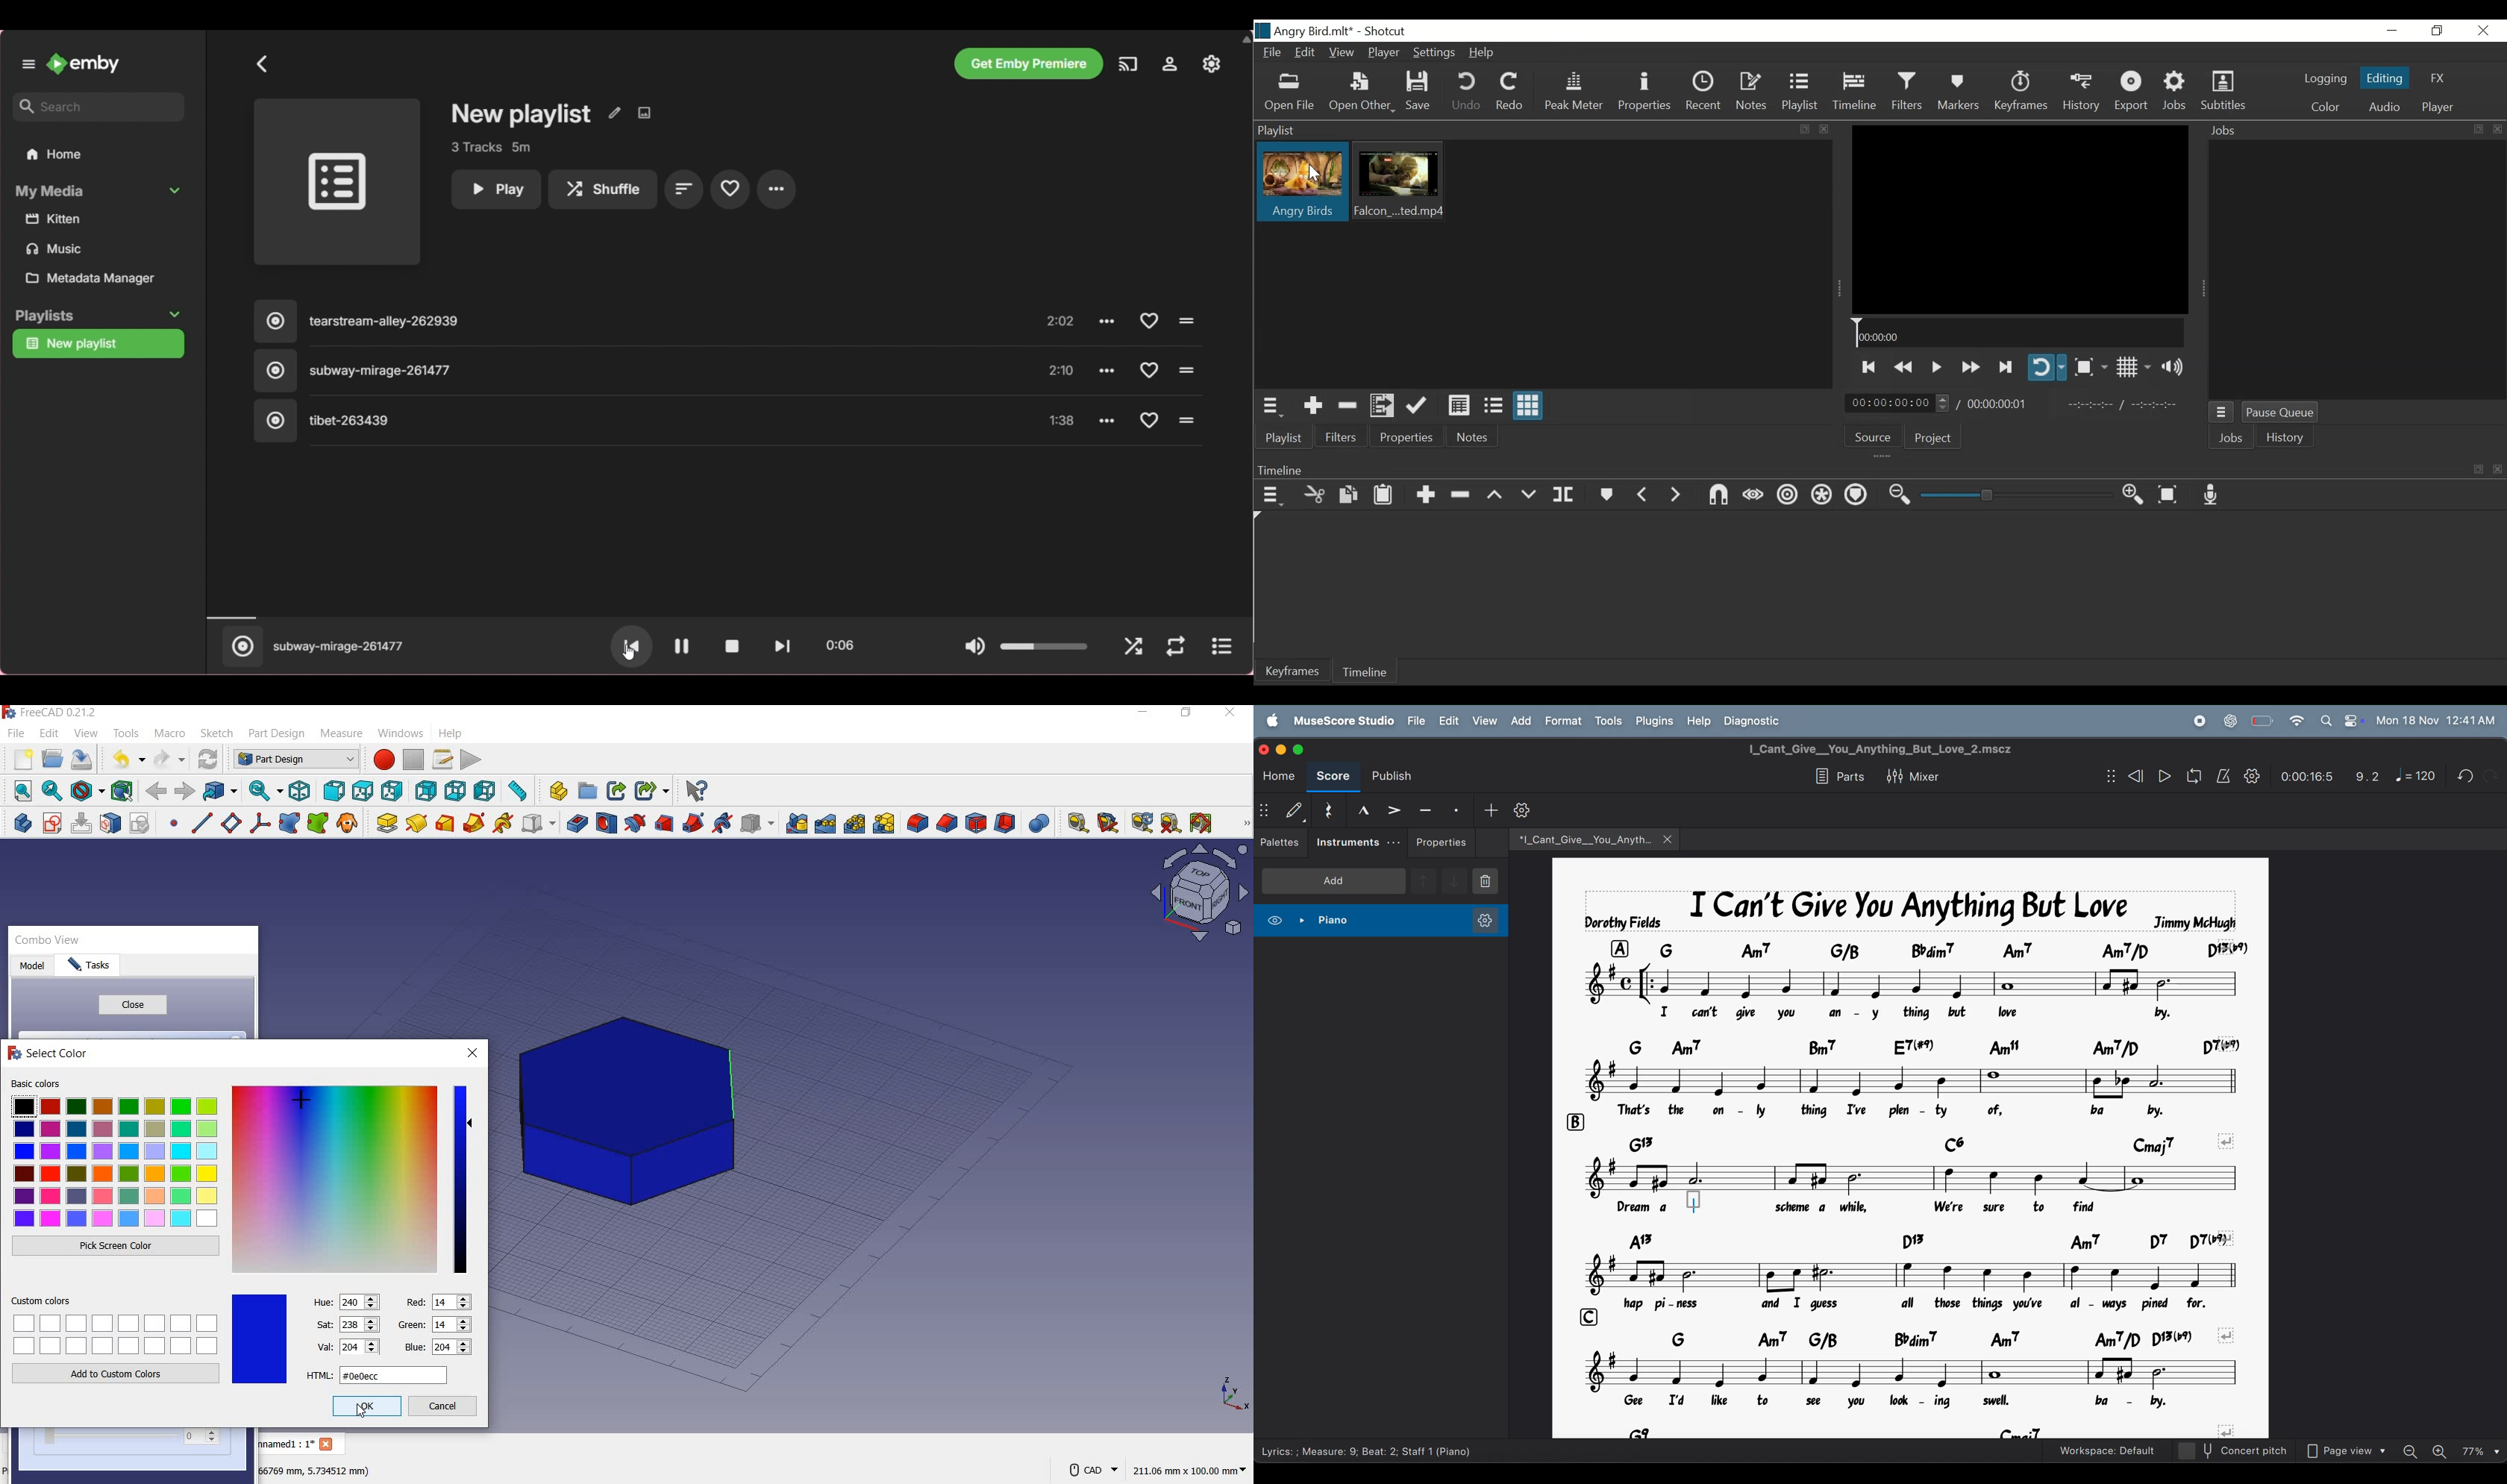  Describe the element at coordinates (307, 1107) in the screenshot. I see `cursor at base color` at that location.